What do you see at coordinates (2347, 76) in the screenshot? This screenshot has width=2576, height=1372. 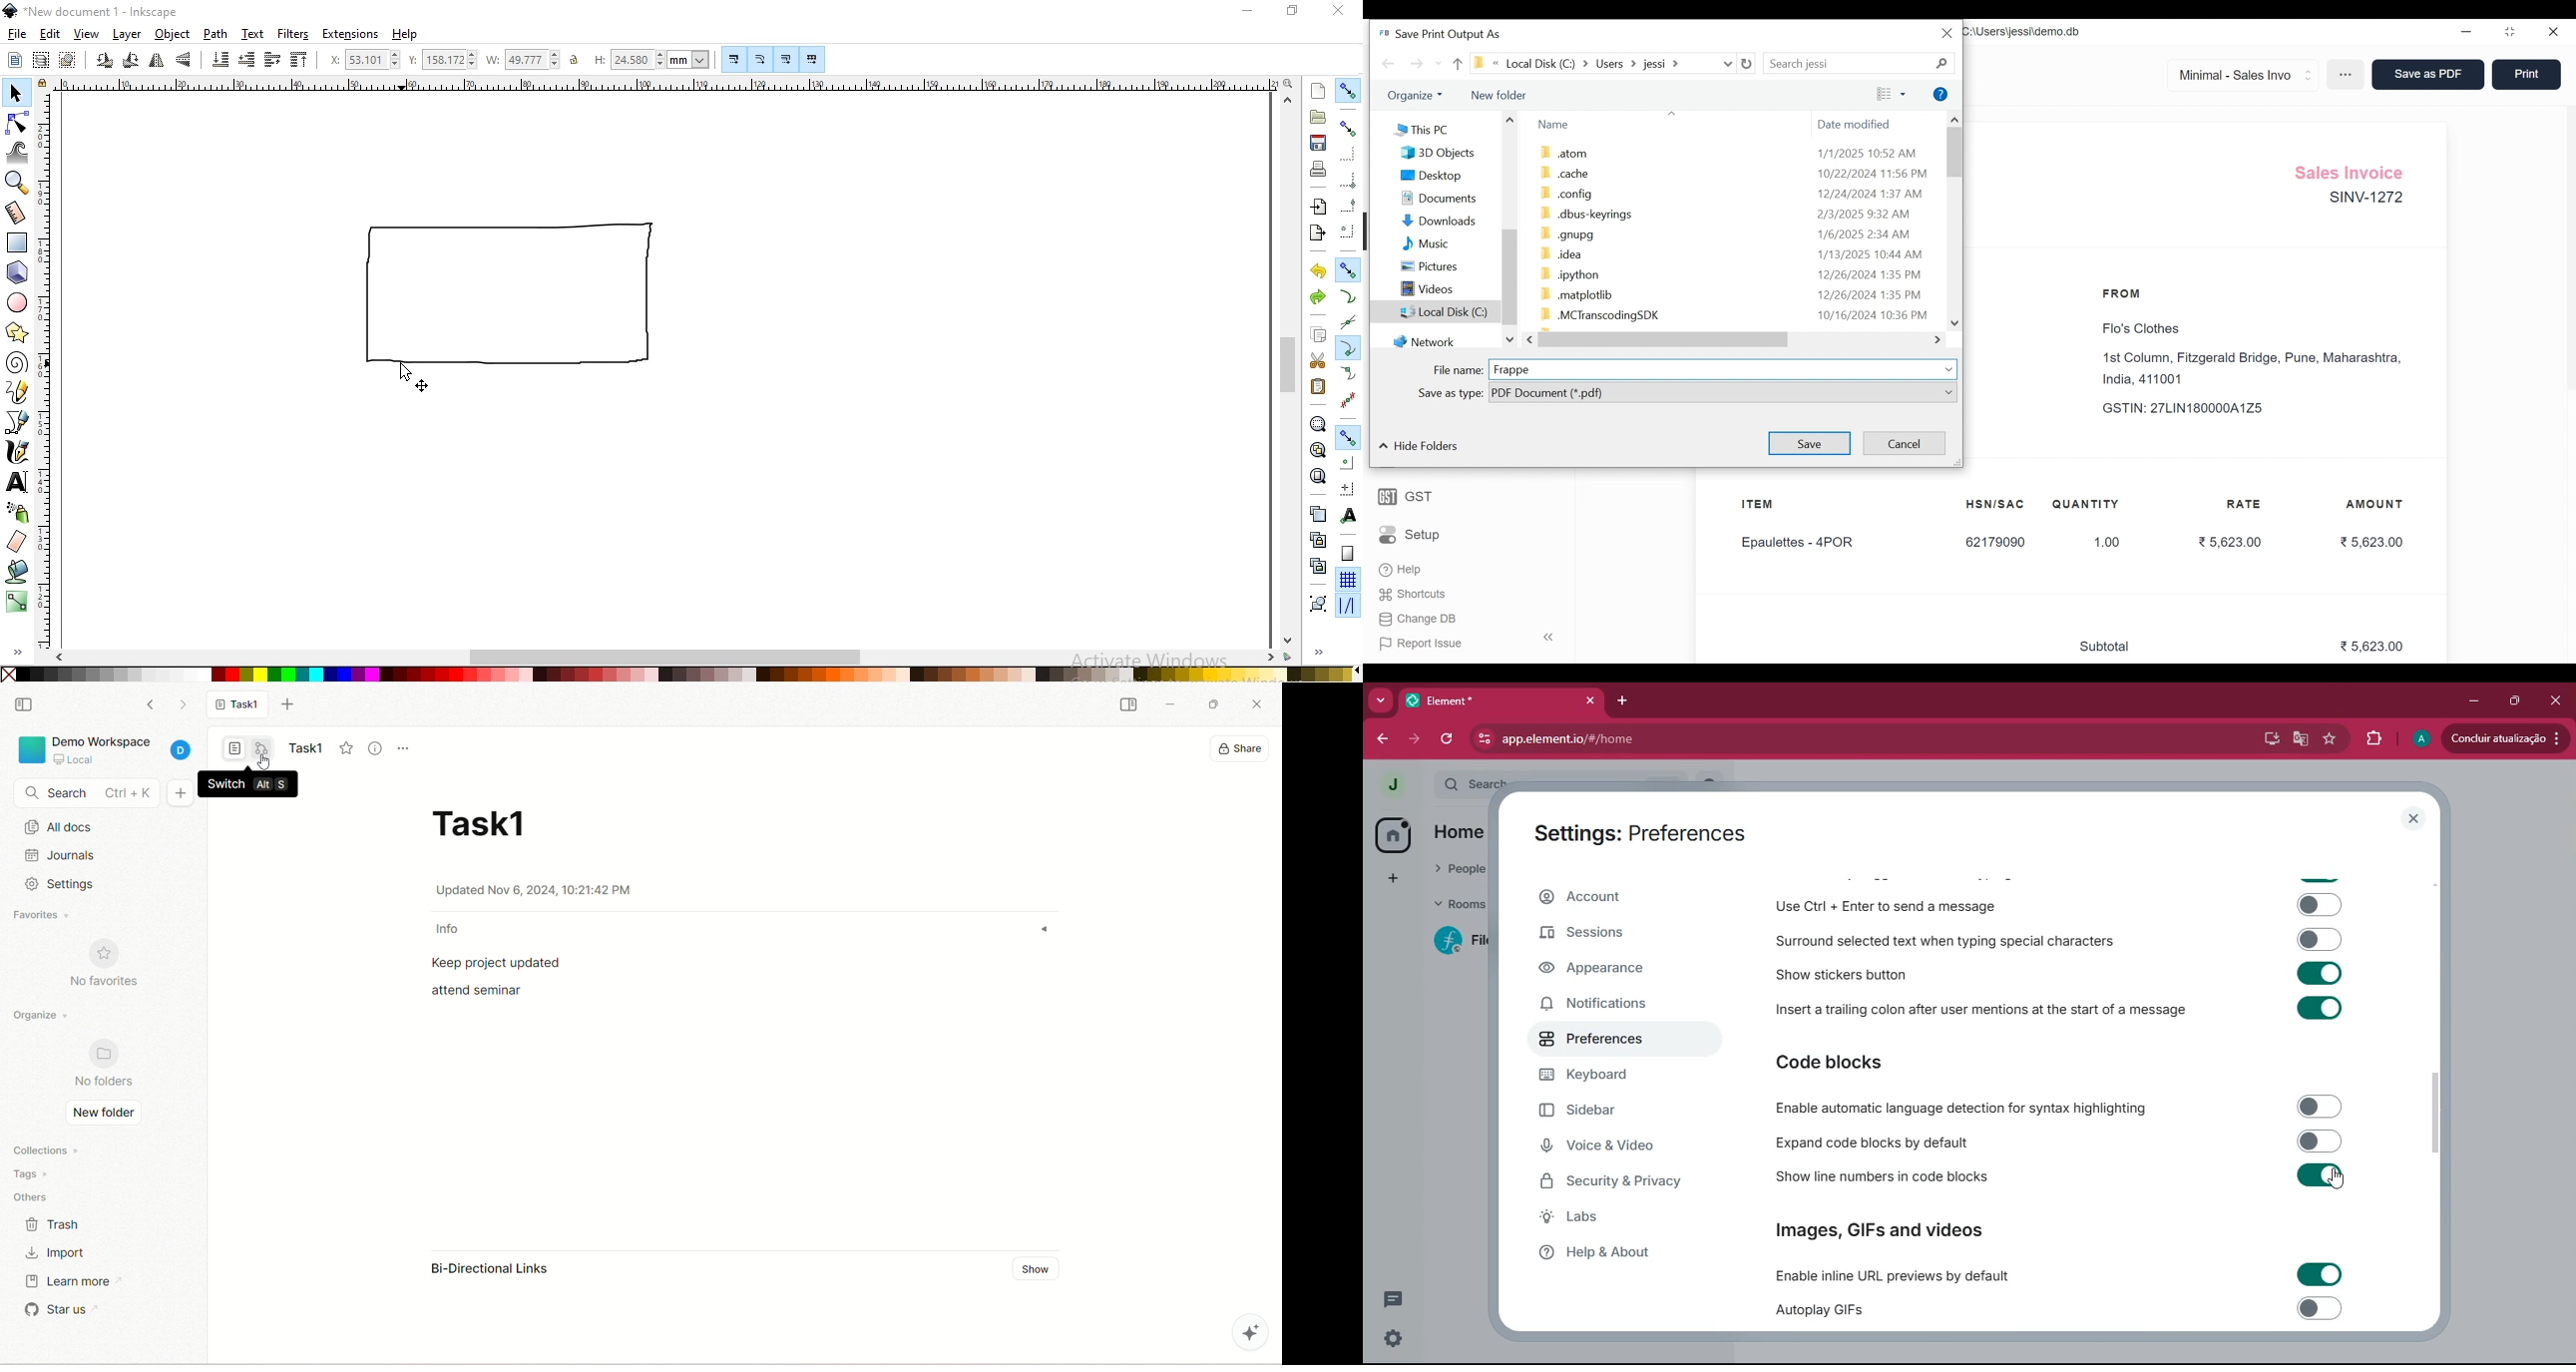 I see `More` at bounding box center [2347, 76].